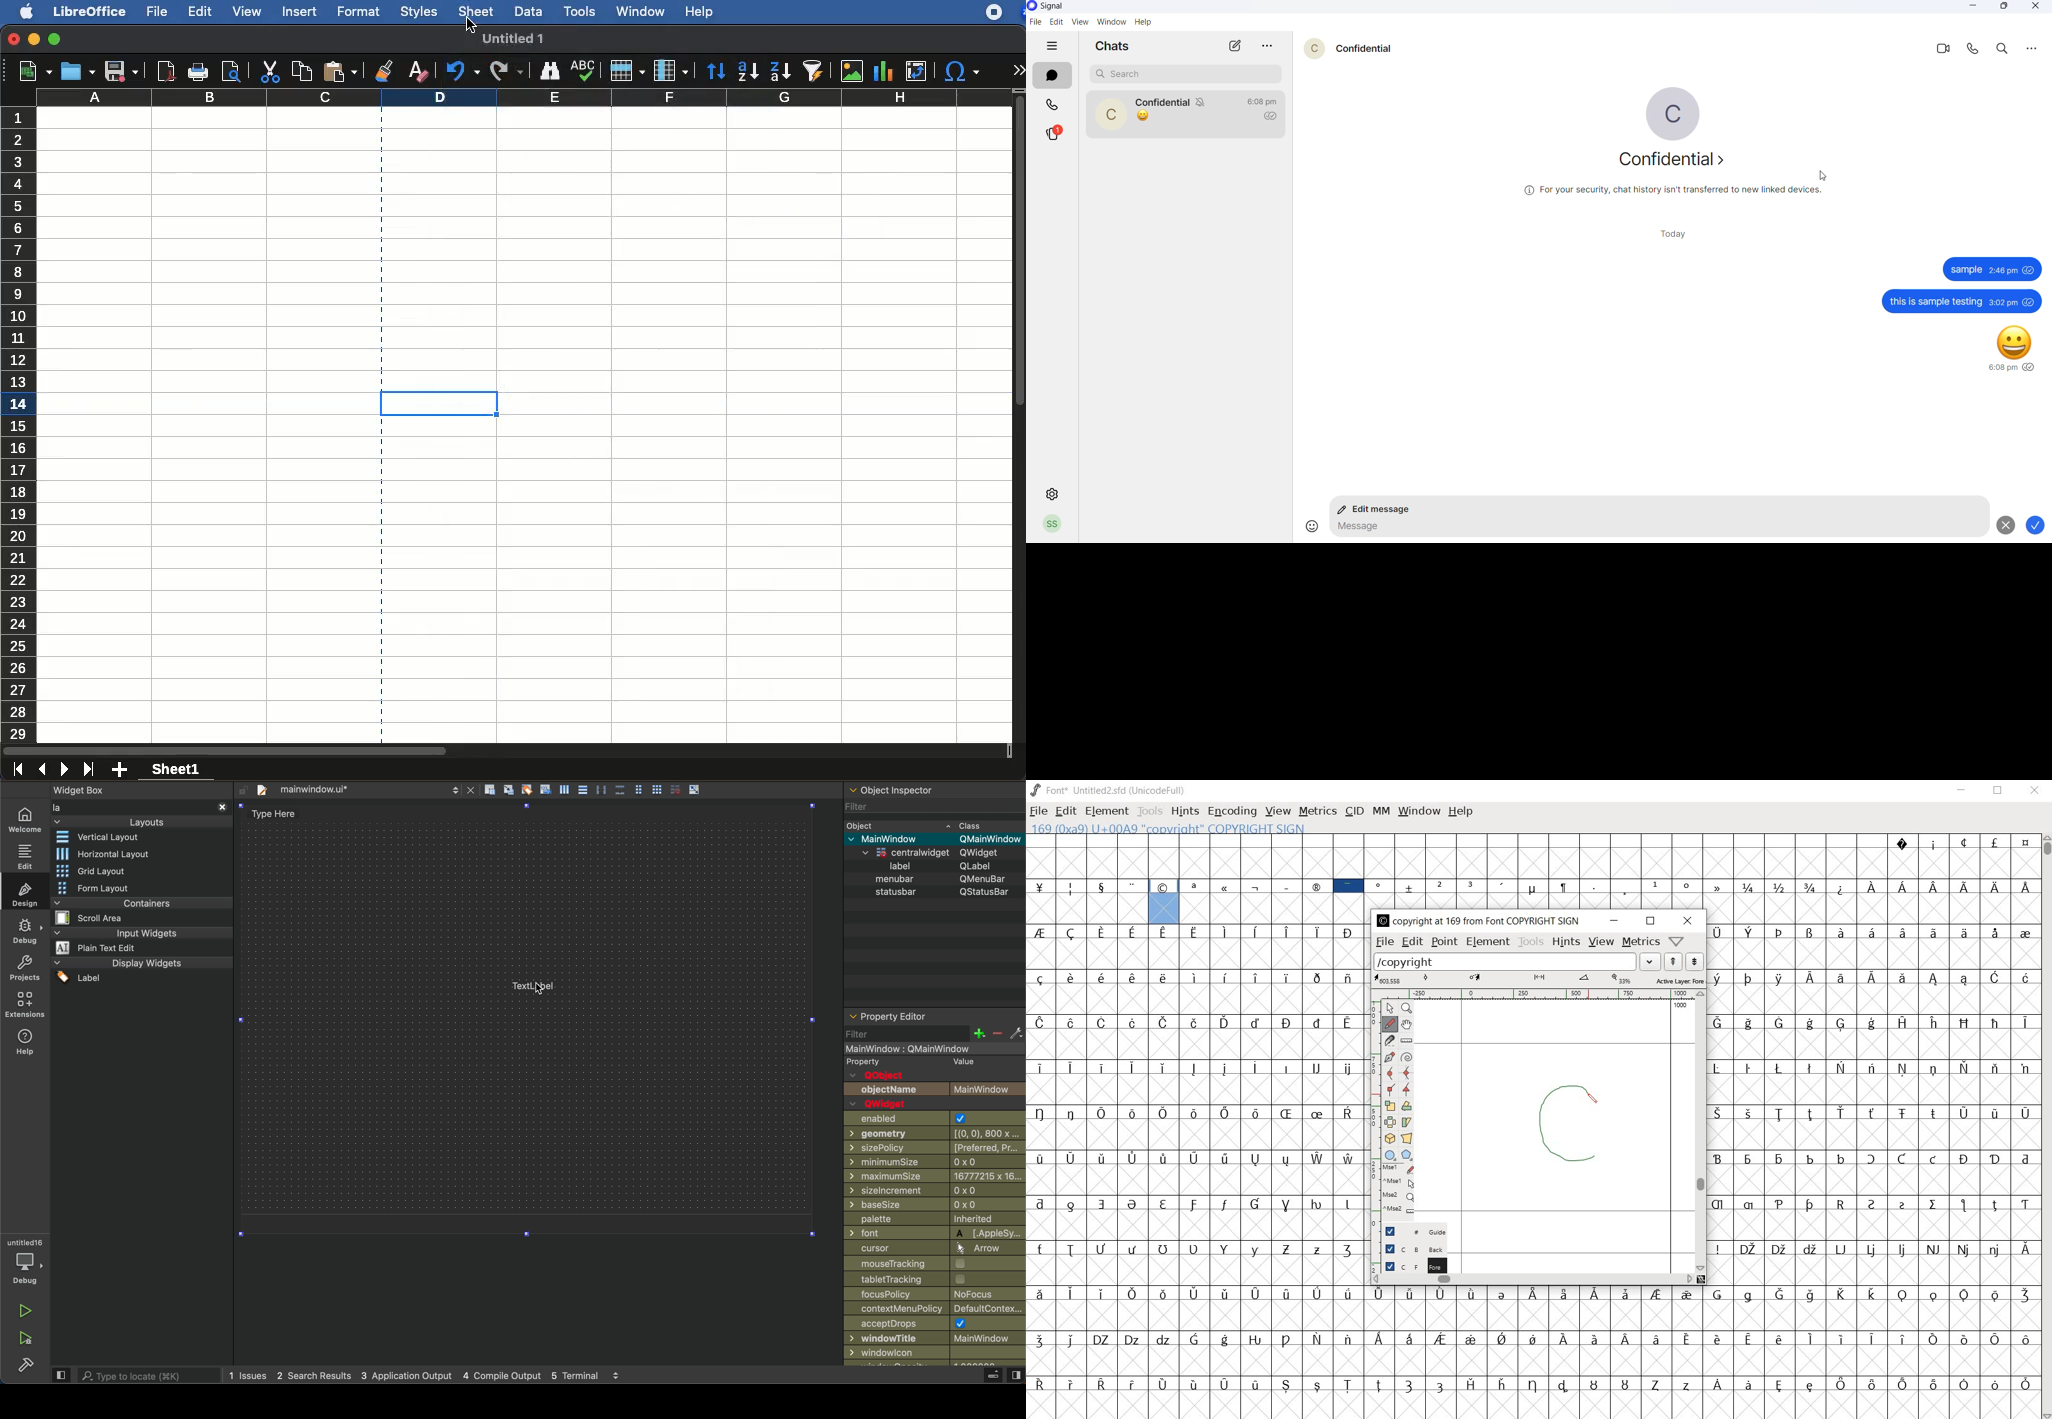 Image resolution: width=2072 pixels, height=1428 pixels. I want to click on emojis, so click(1308, 526).